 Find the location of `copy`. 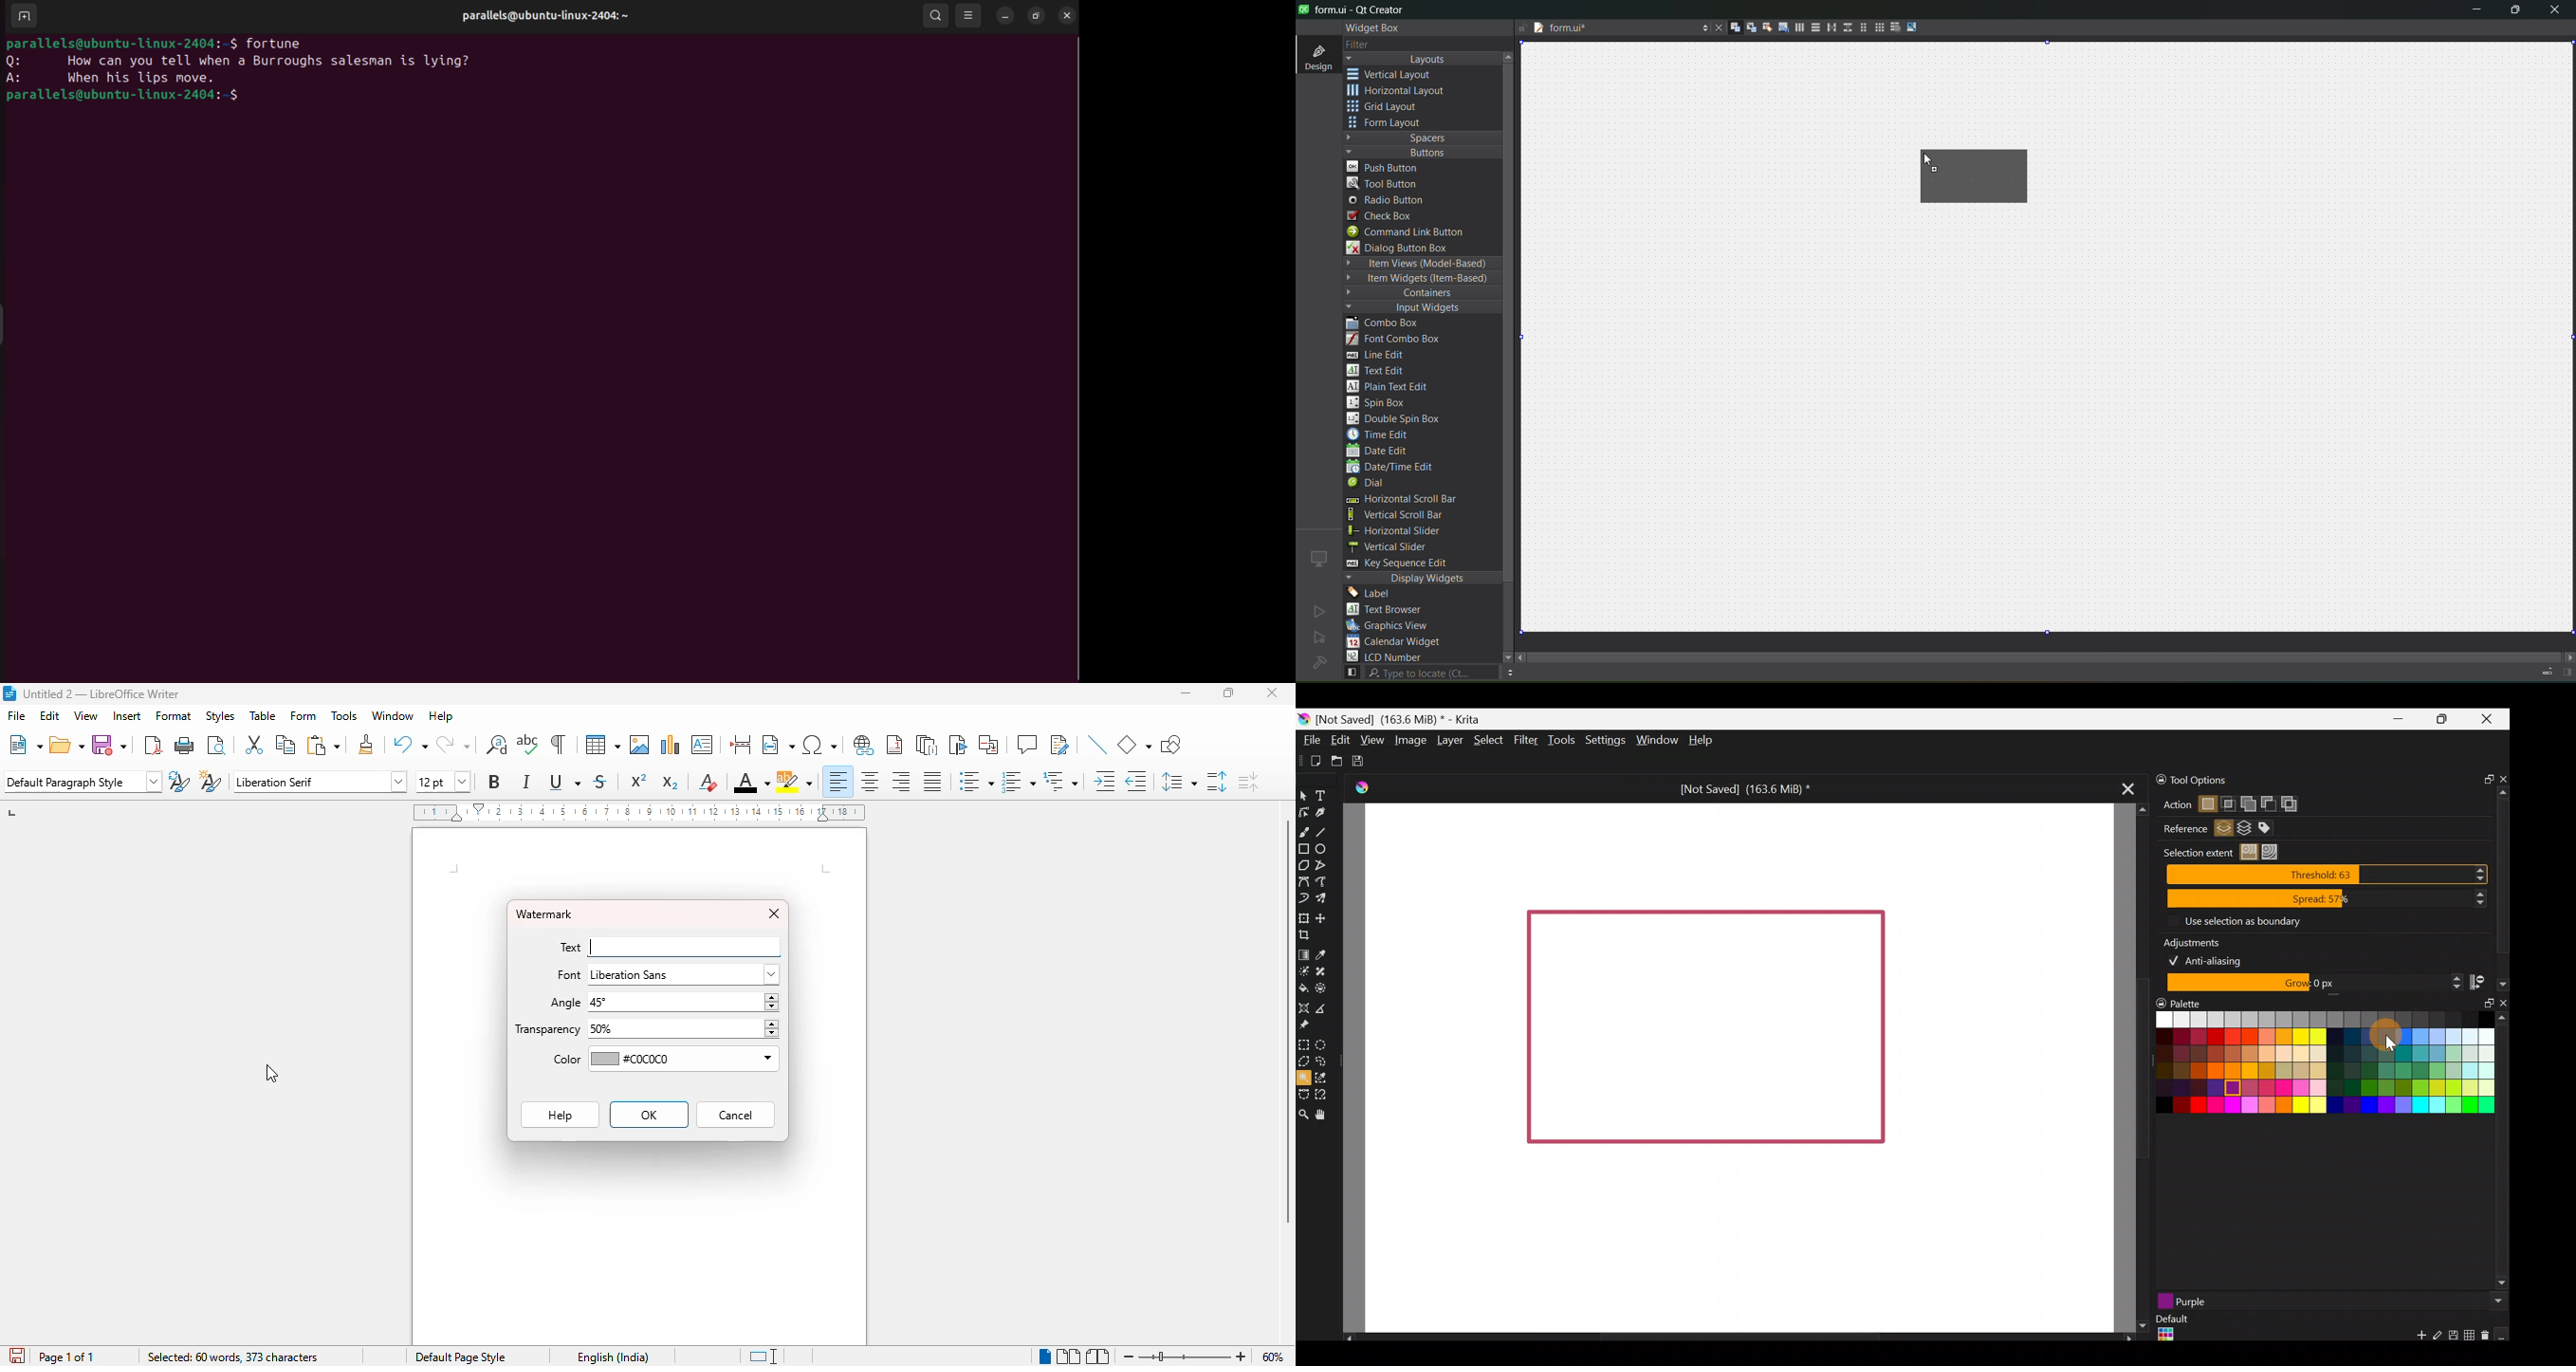

copy is located at coordinates (285, 744).